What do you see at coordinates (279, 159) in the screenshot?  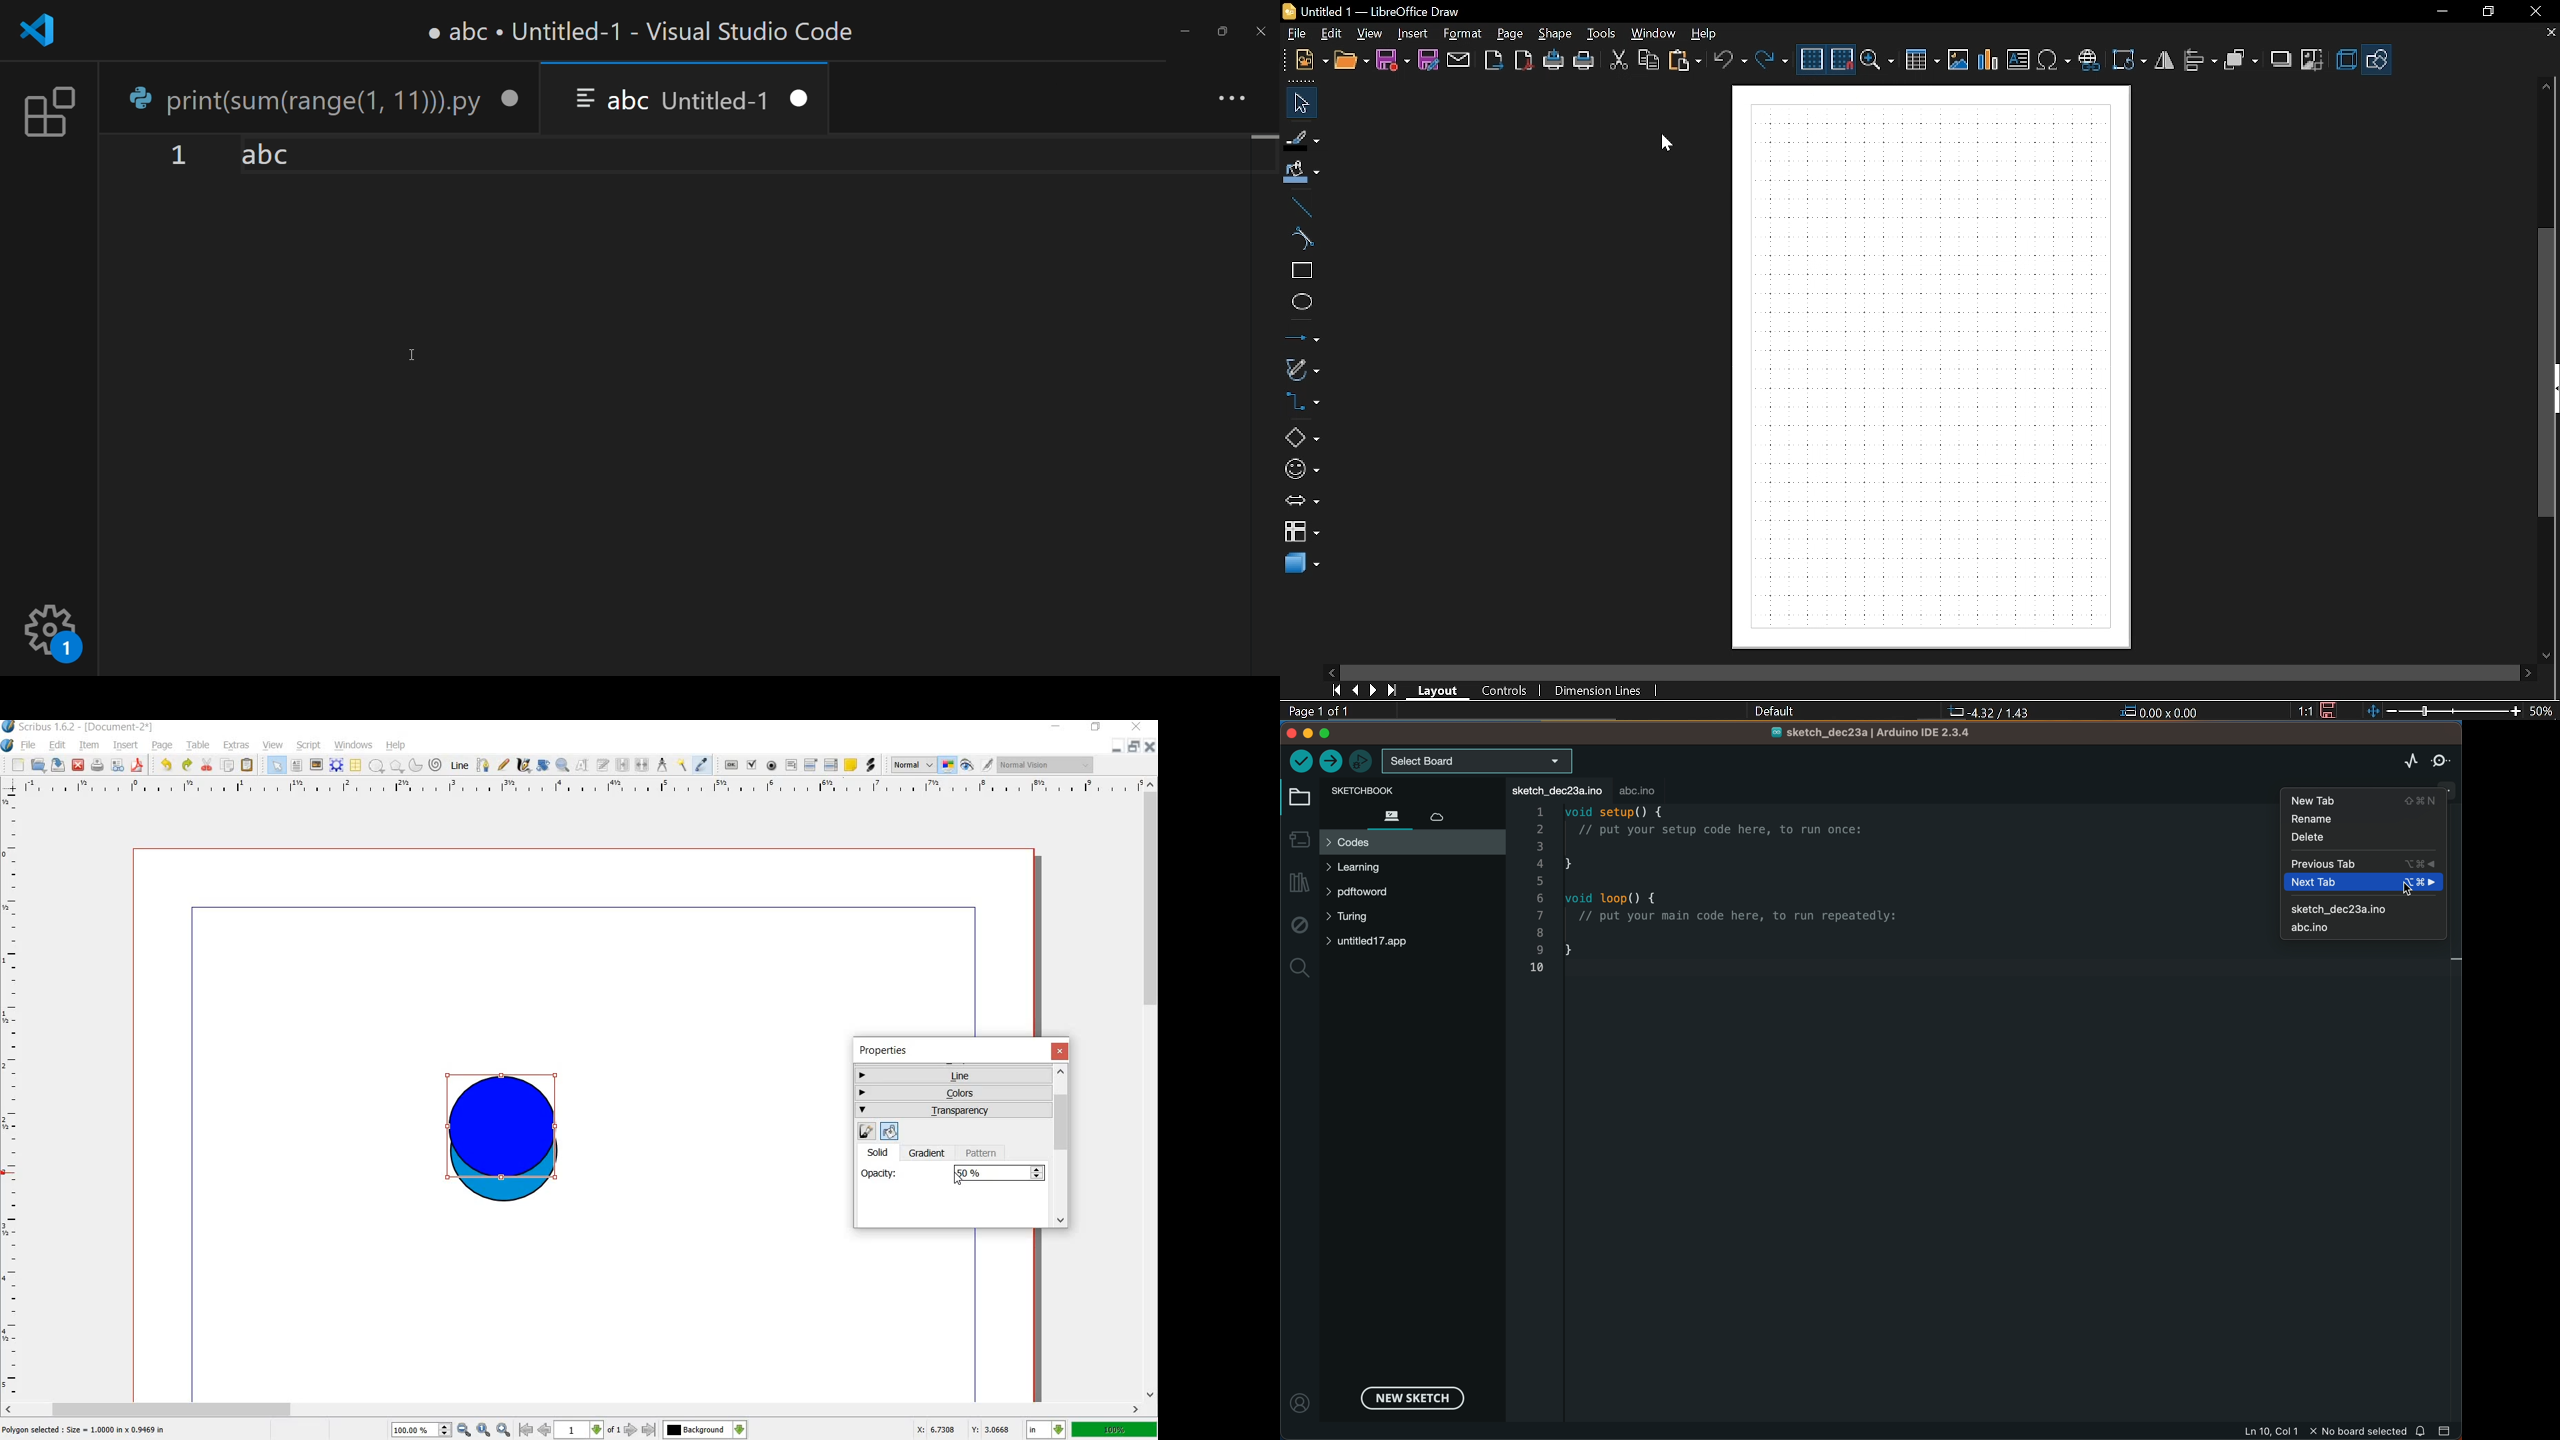 I see `abc` at bounding box center [279, 159].